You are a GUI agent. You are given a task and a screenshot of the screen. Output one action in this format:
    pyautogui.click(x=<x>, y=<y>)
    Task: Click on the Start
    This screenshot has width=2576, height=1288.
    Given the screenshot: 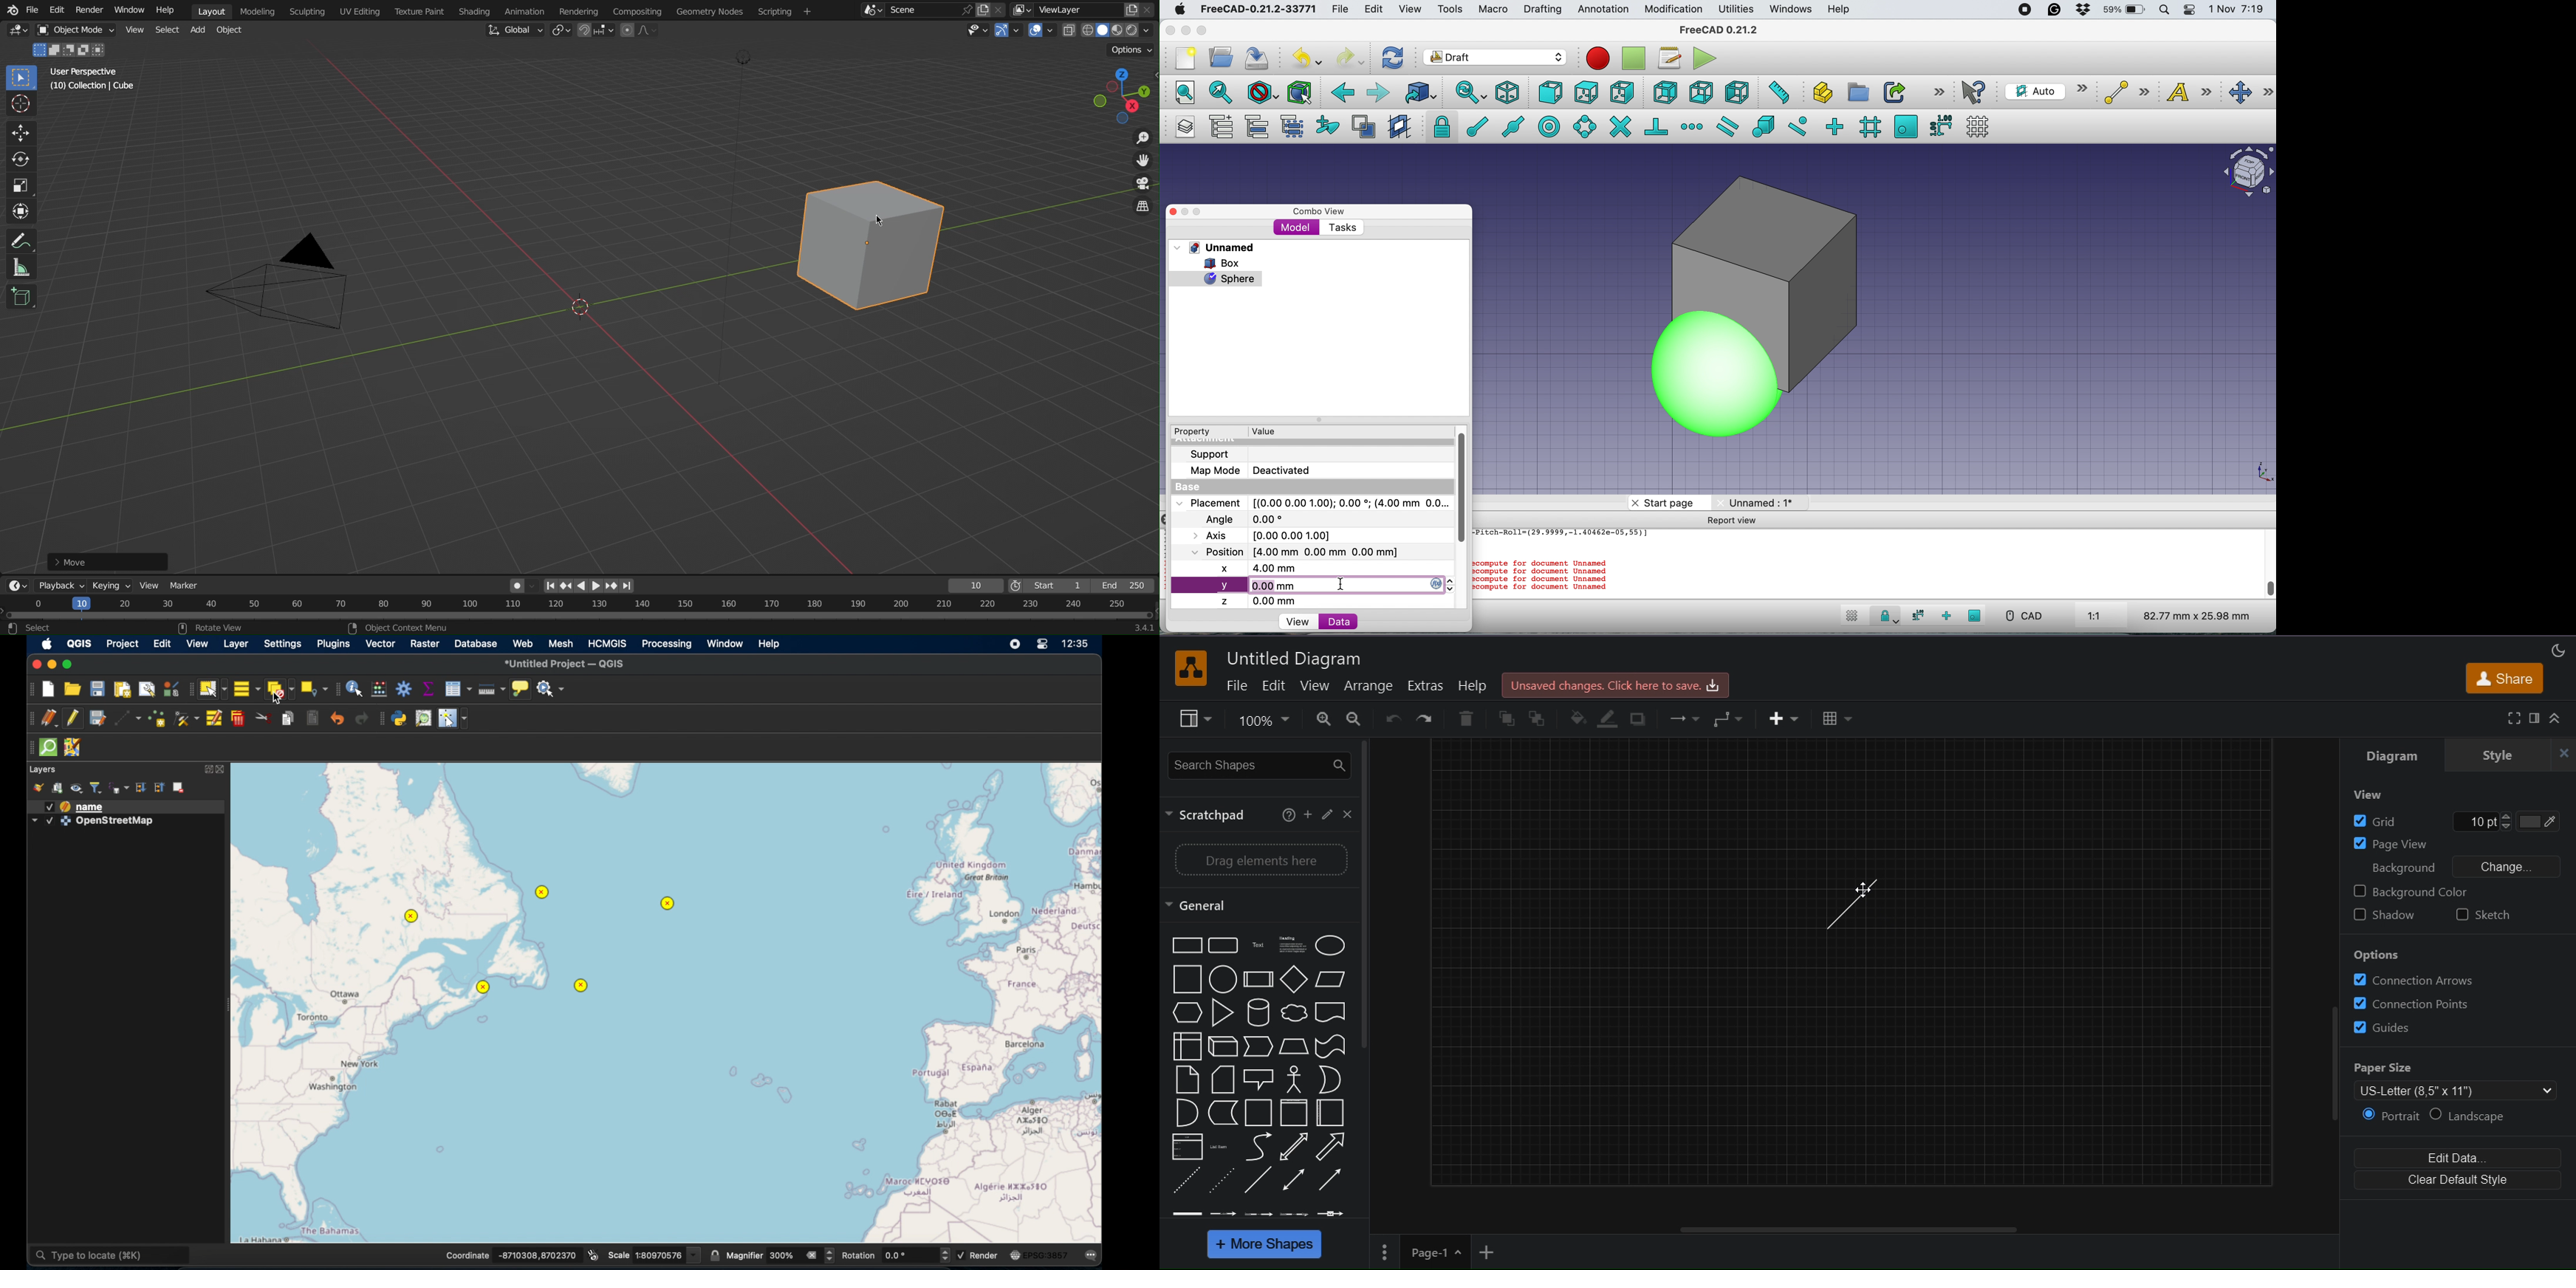 What is the action you would take?
    pyautogui.click(x=1049, y=586)
    